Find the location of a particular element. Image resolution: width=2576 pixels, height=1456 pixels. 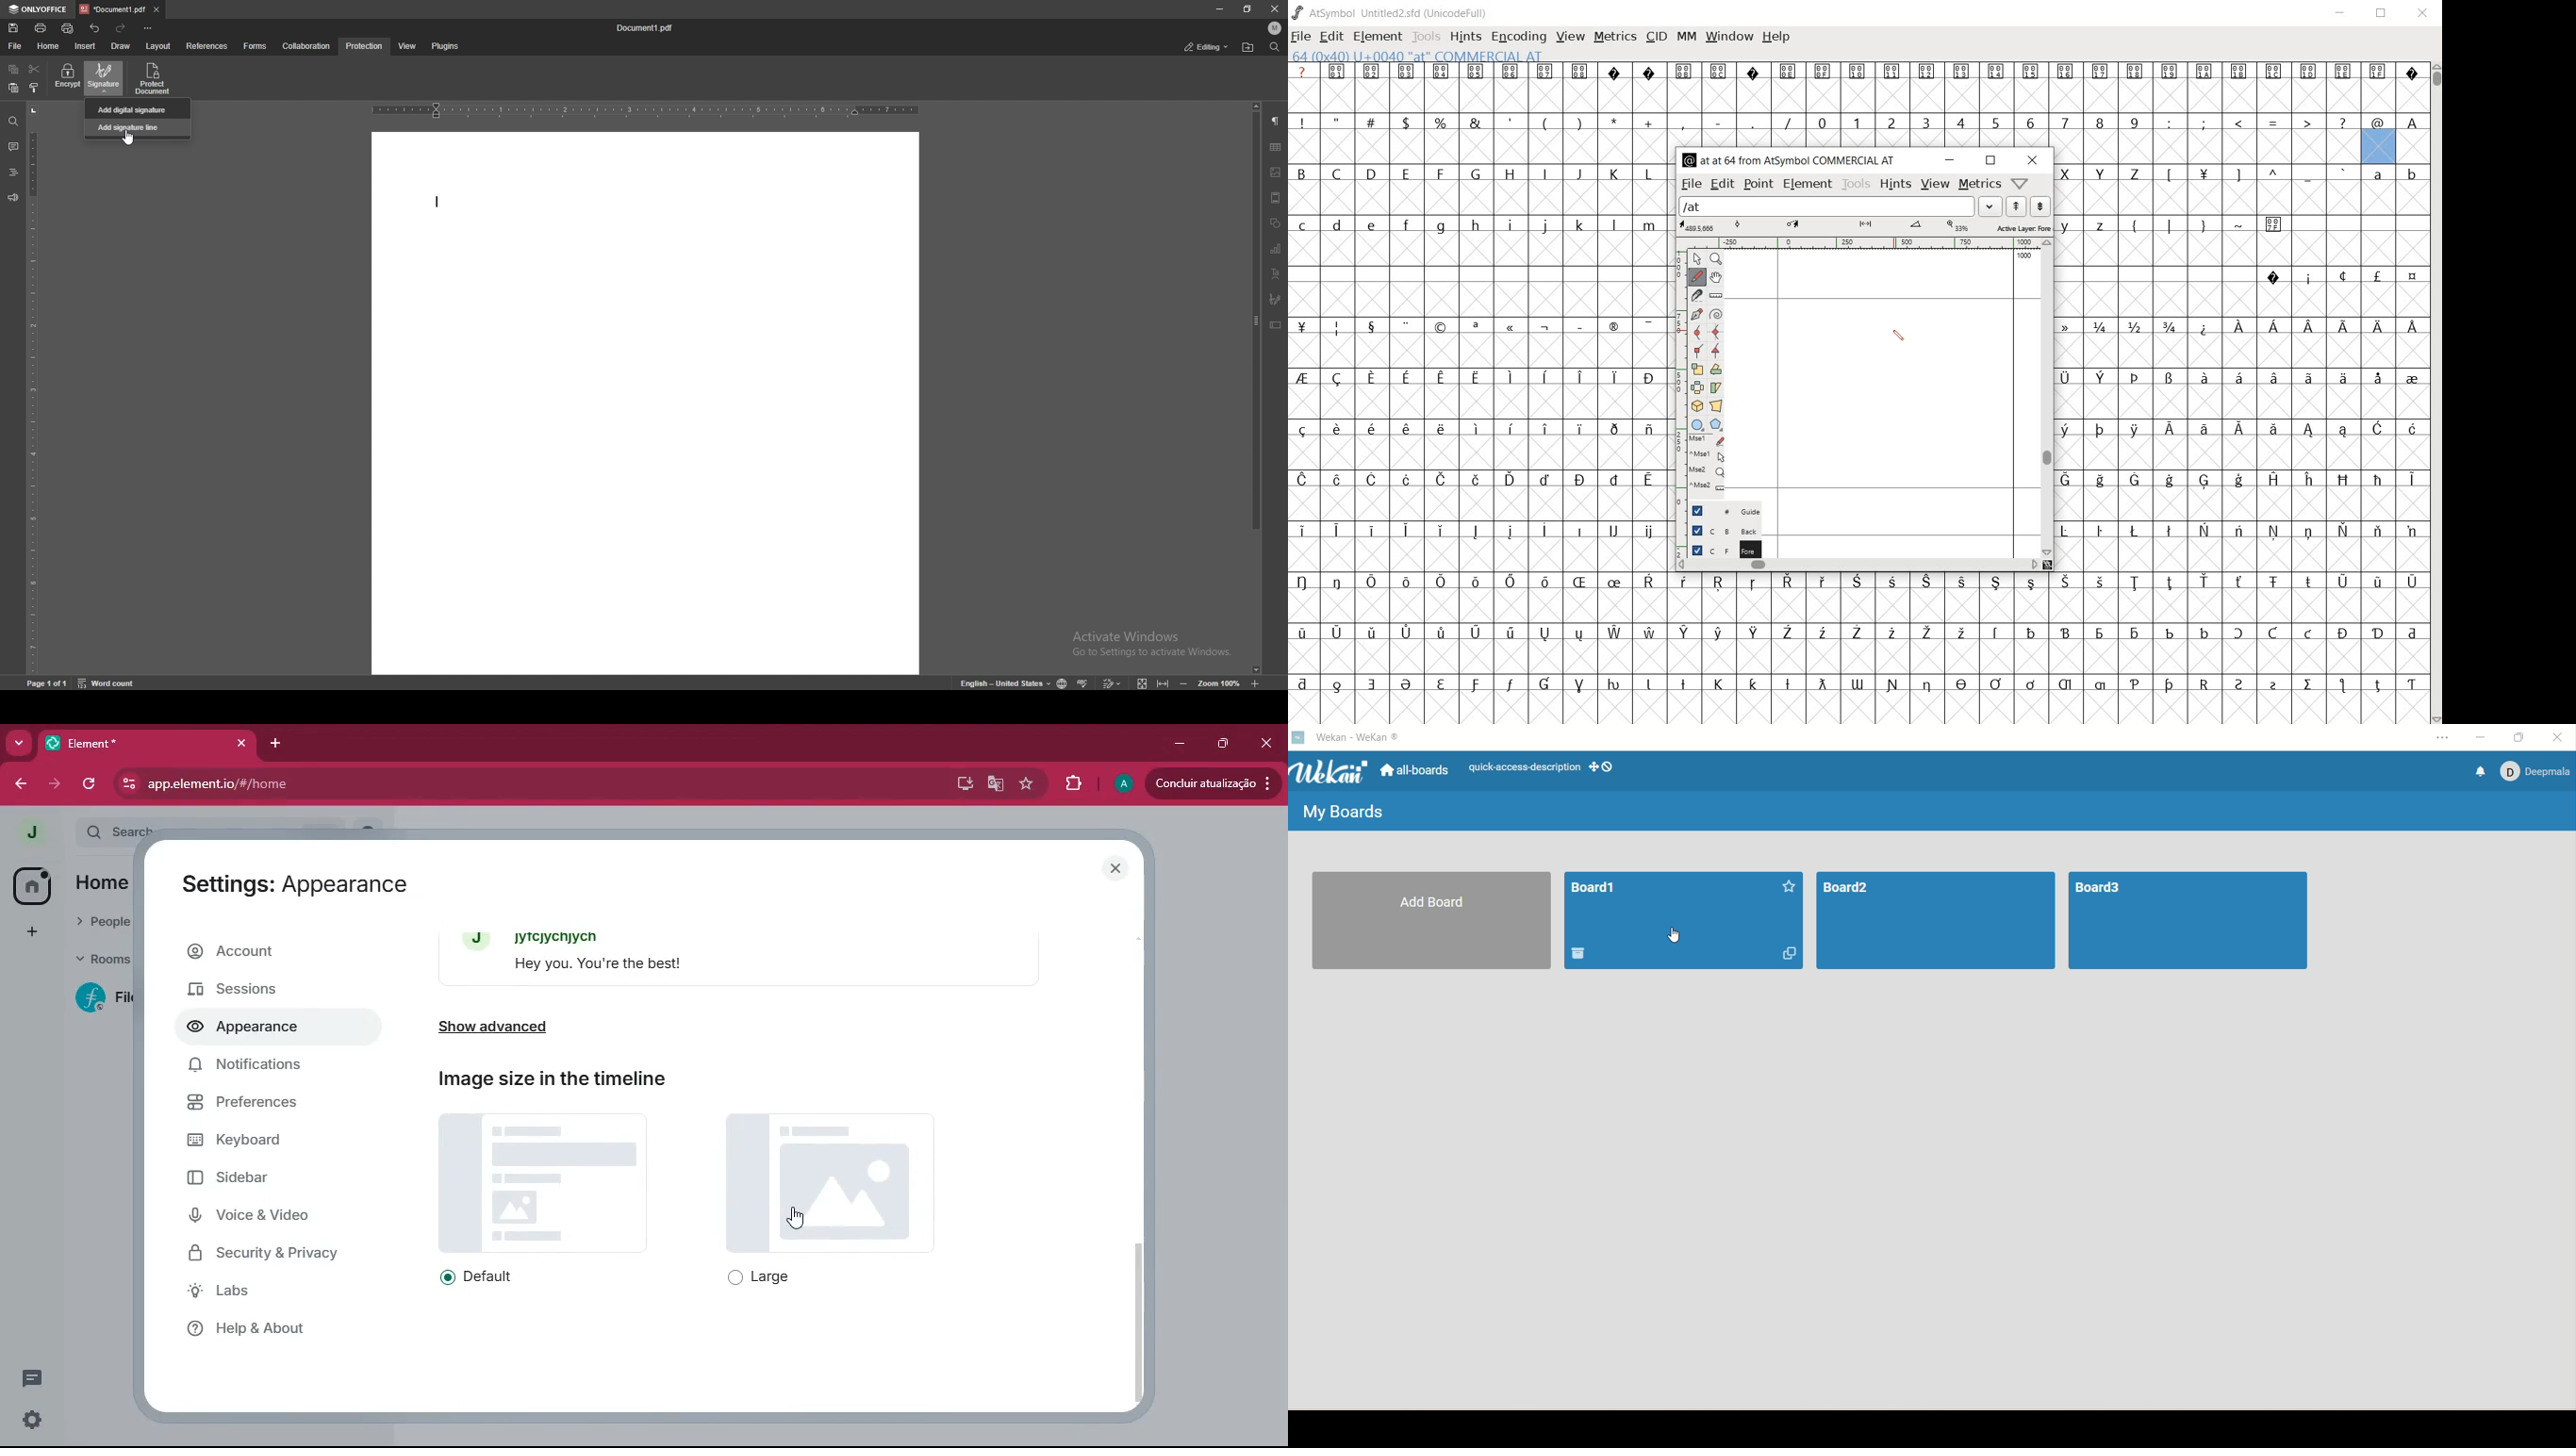

fit to width is located at coordinates (1165, 681).